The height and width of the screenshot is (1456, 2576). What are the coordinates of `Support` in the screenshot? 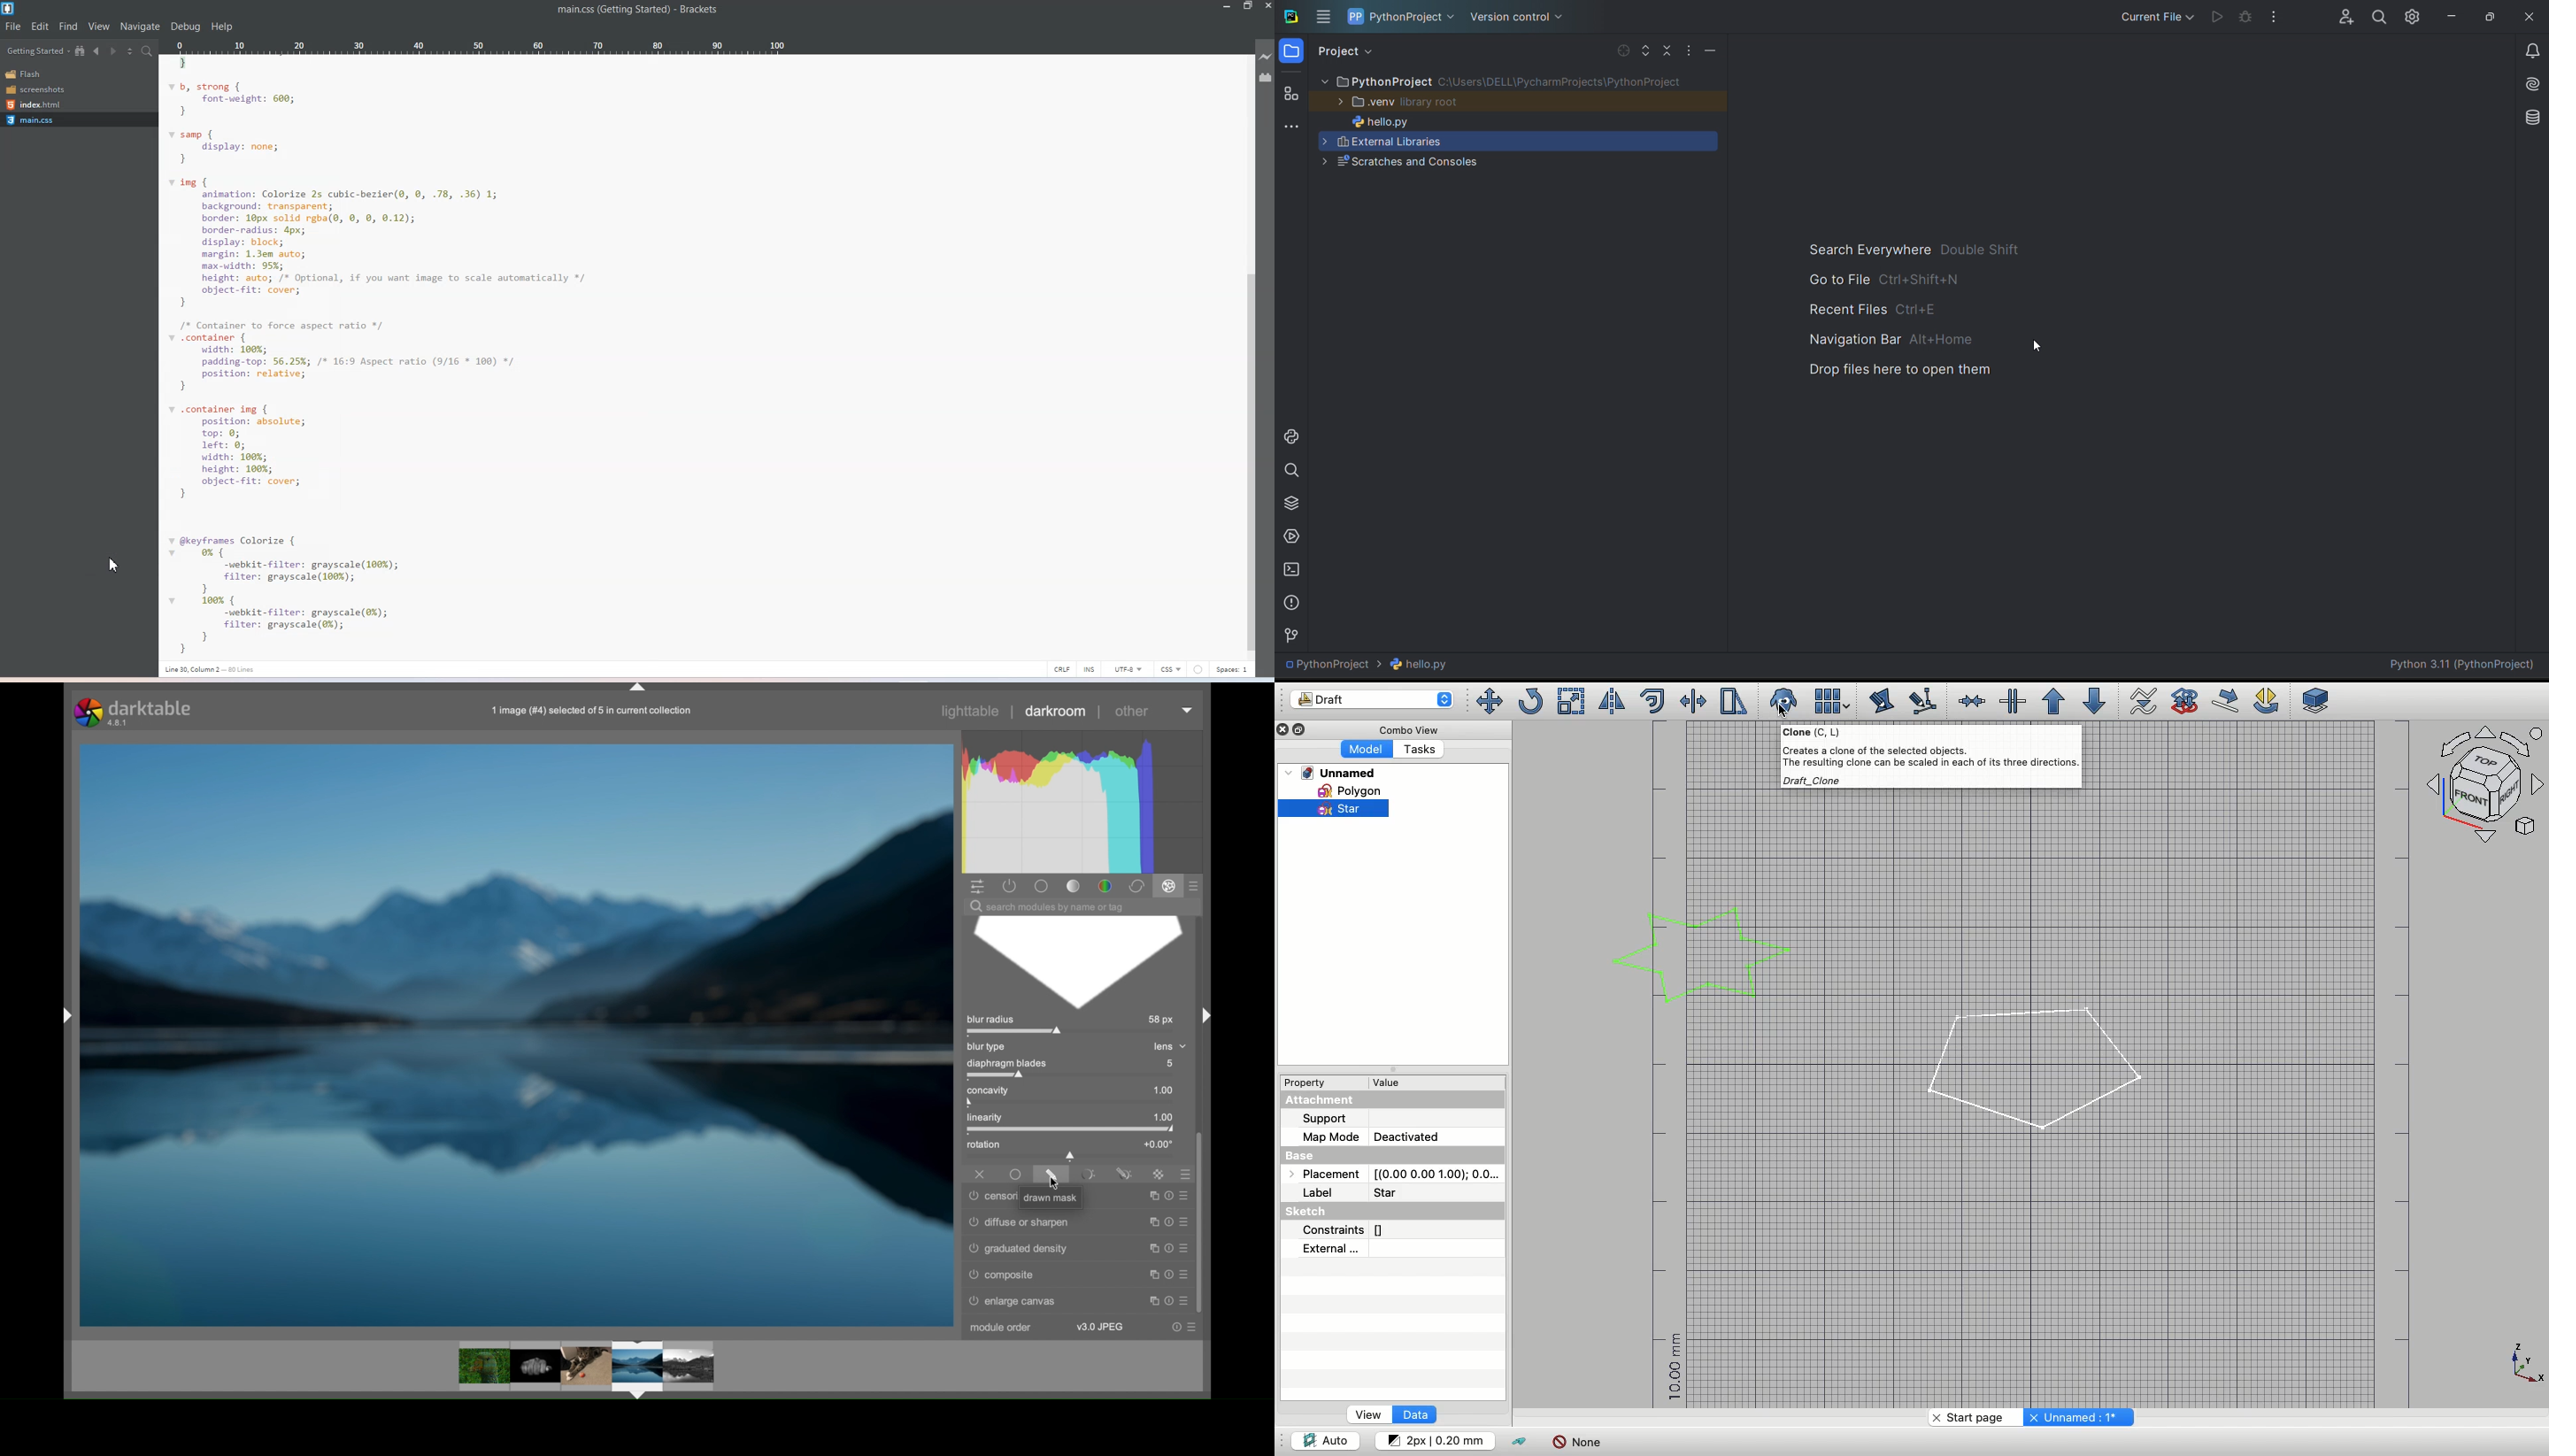 It's located at (1325, 1119).